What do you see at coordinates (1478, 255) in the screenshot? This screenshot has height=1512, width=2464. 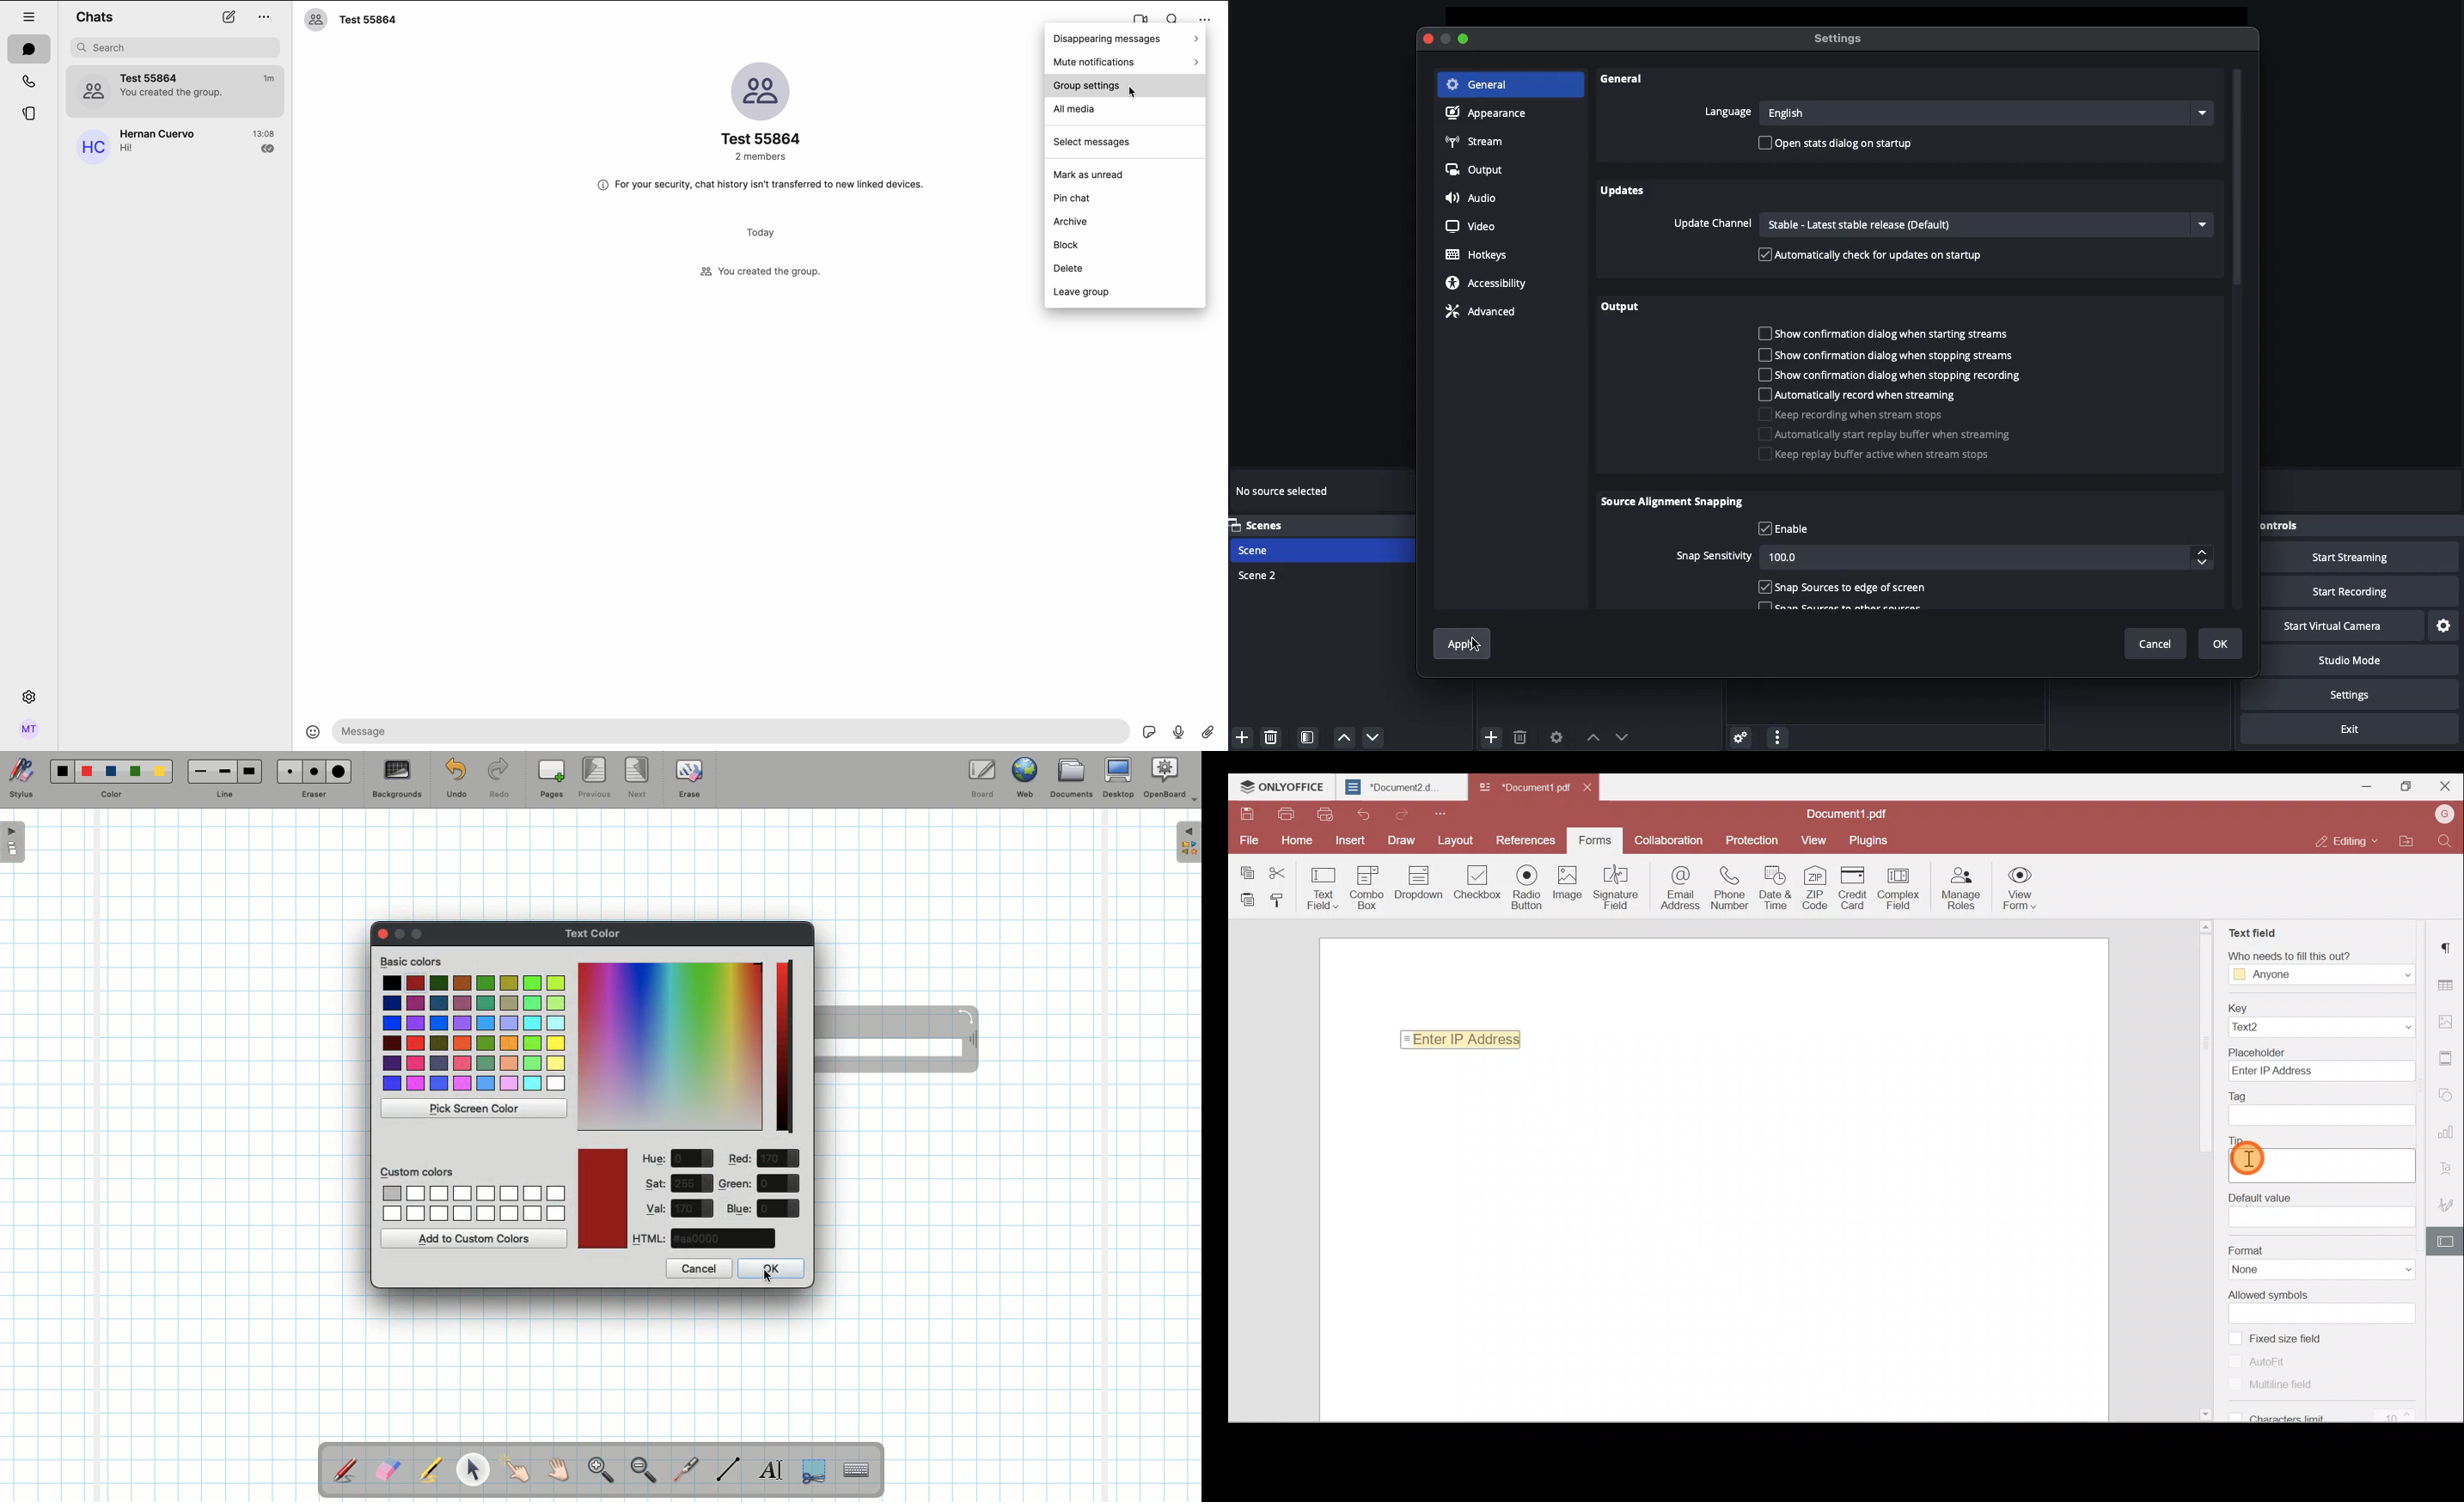 I see `Hotkeys` at bounding box center [1478, 255].